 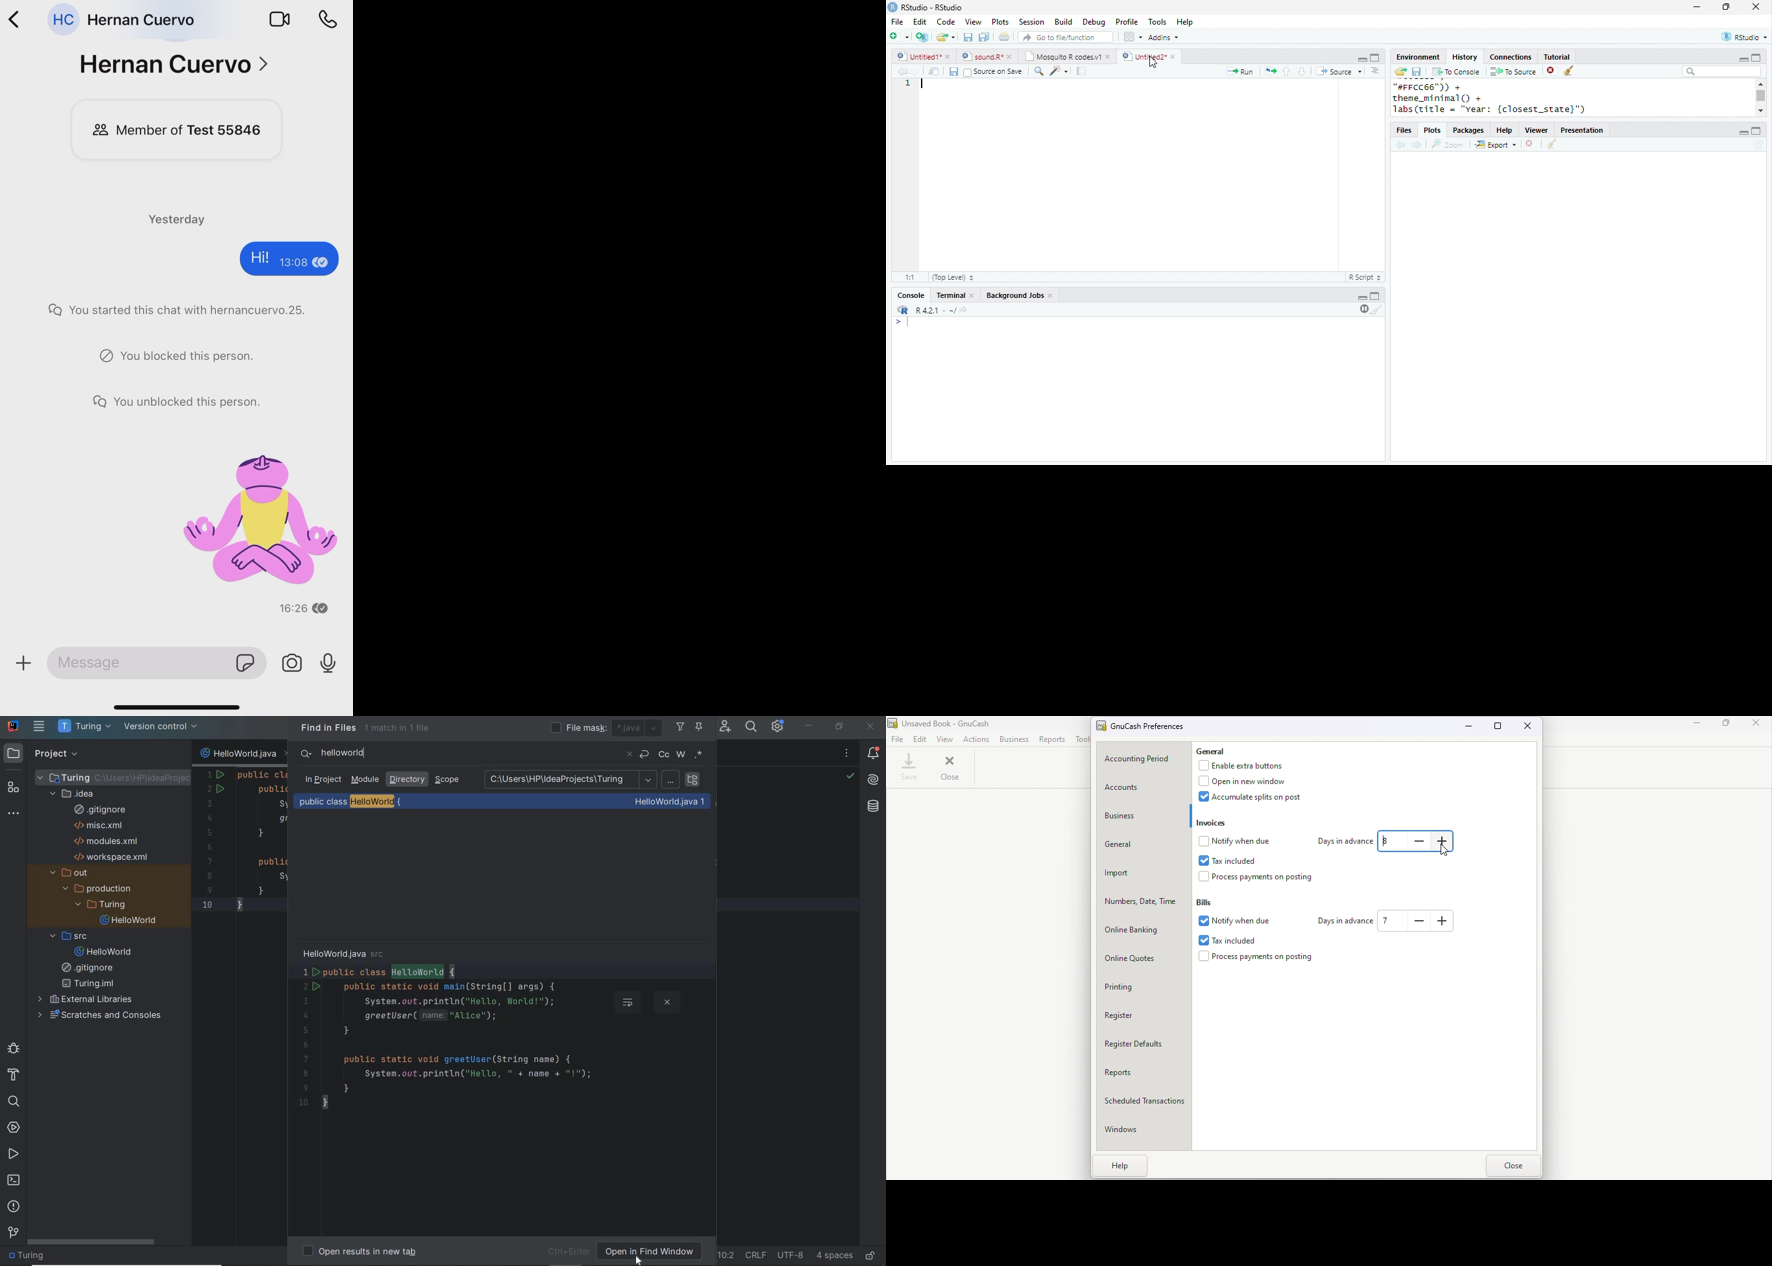 I want to click on R Script, so click(x=1365, y=277).